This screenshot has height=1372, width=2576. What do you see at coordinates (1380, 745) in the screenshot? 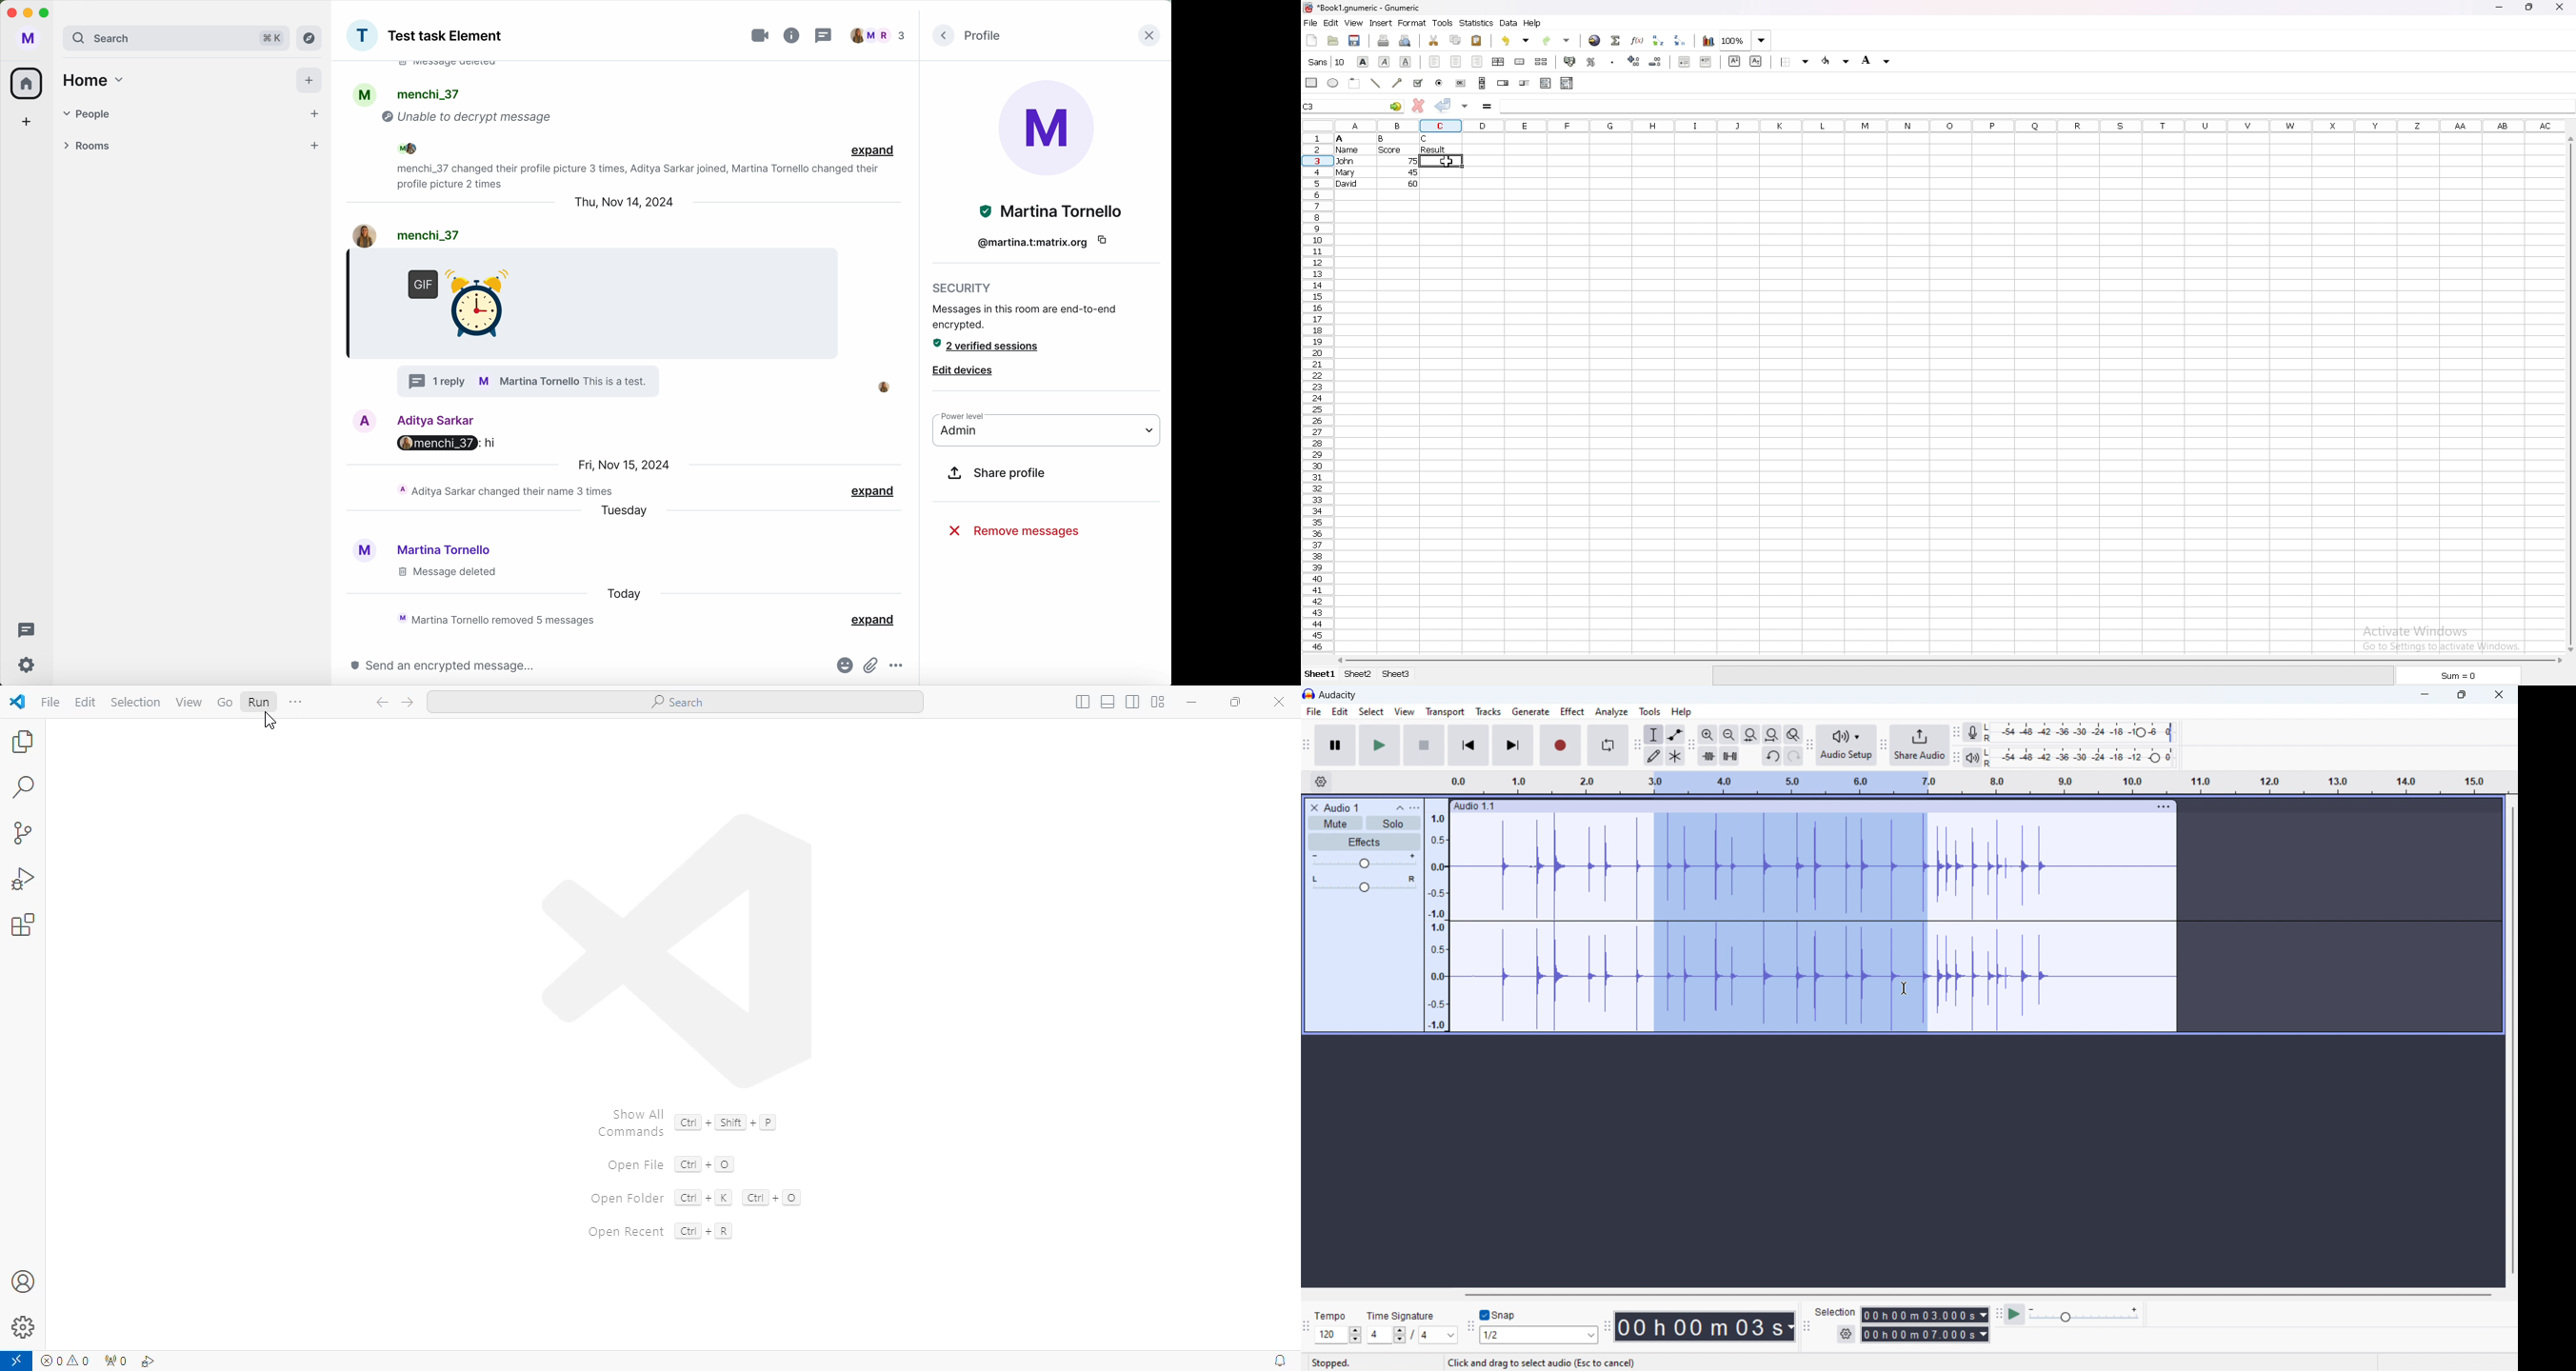
I see `play` at bounding box center [1380, 745].